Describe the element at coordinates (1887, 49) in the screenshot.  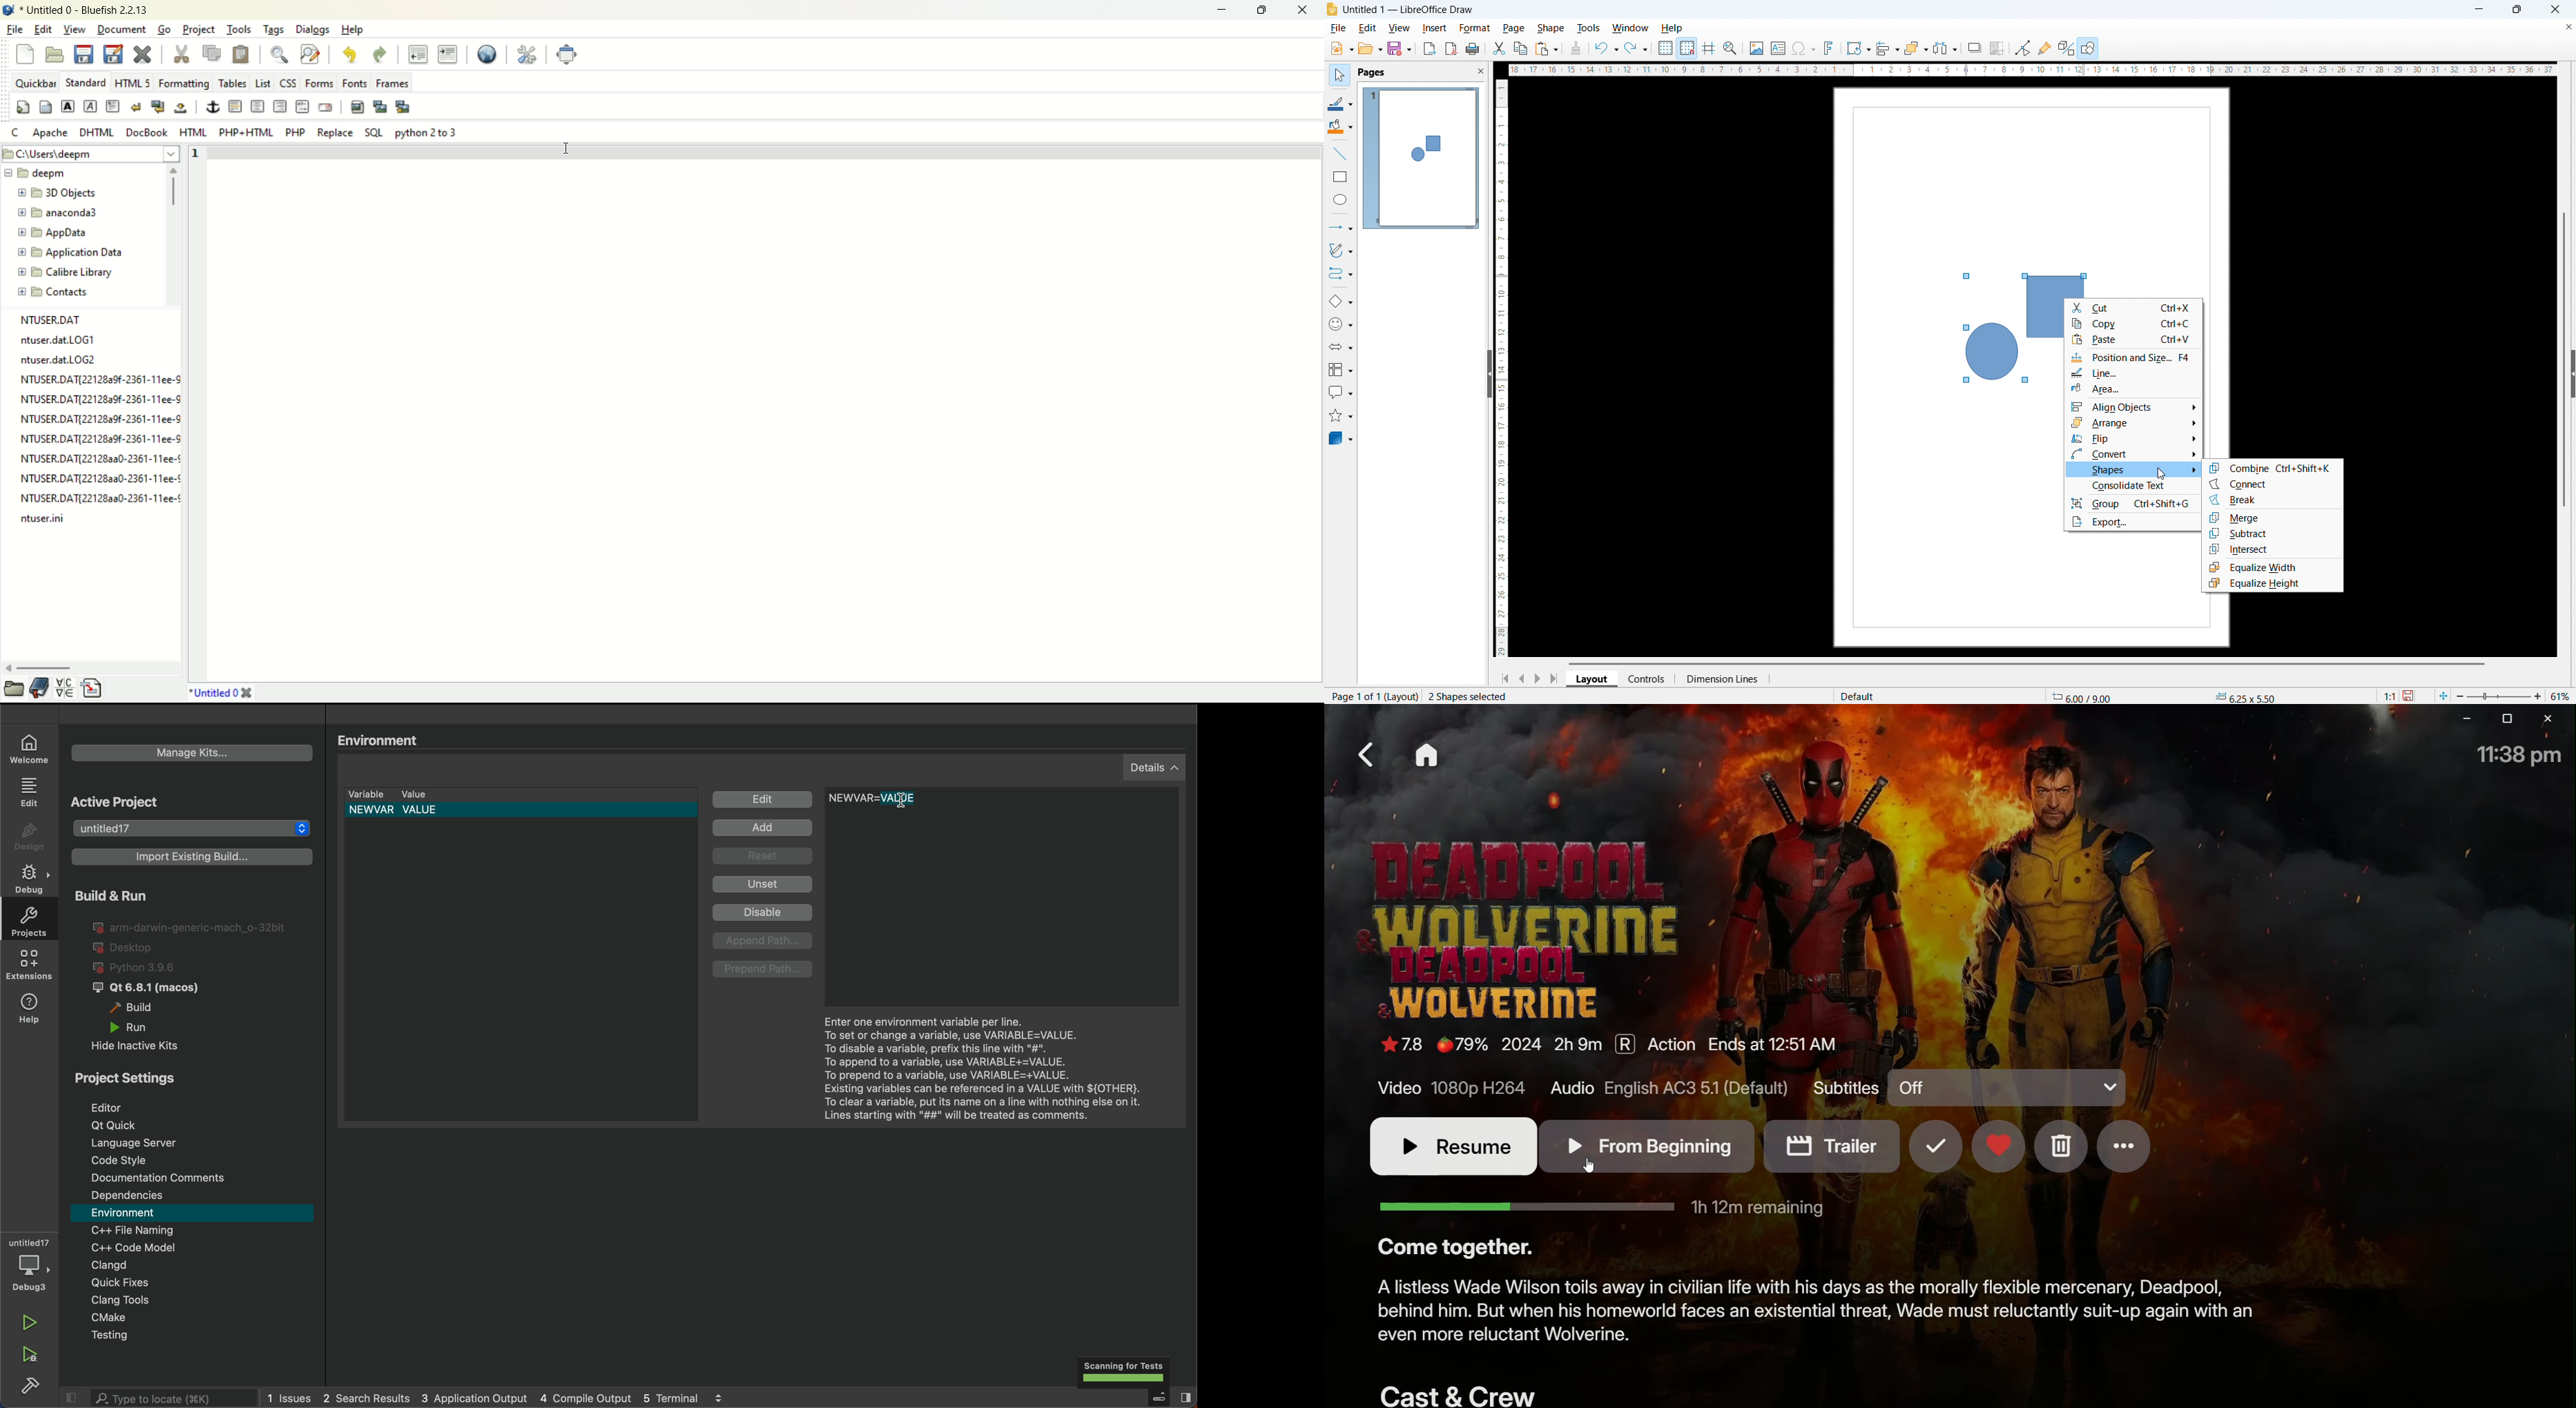
I see `align` at that location.